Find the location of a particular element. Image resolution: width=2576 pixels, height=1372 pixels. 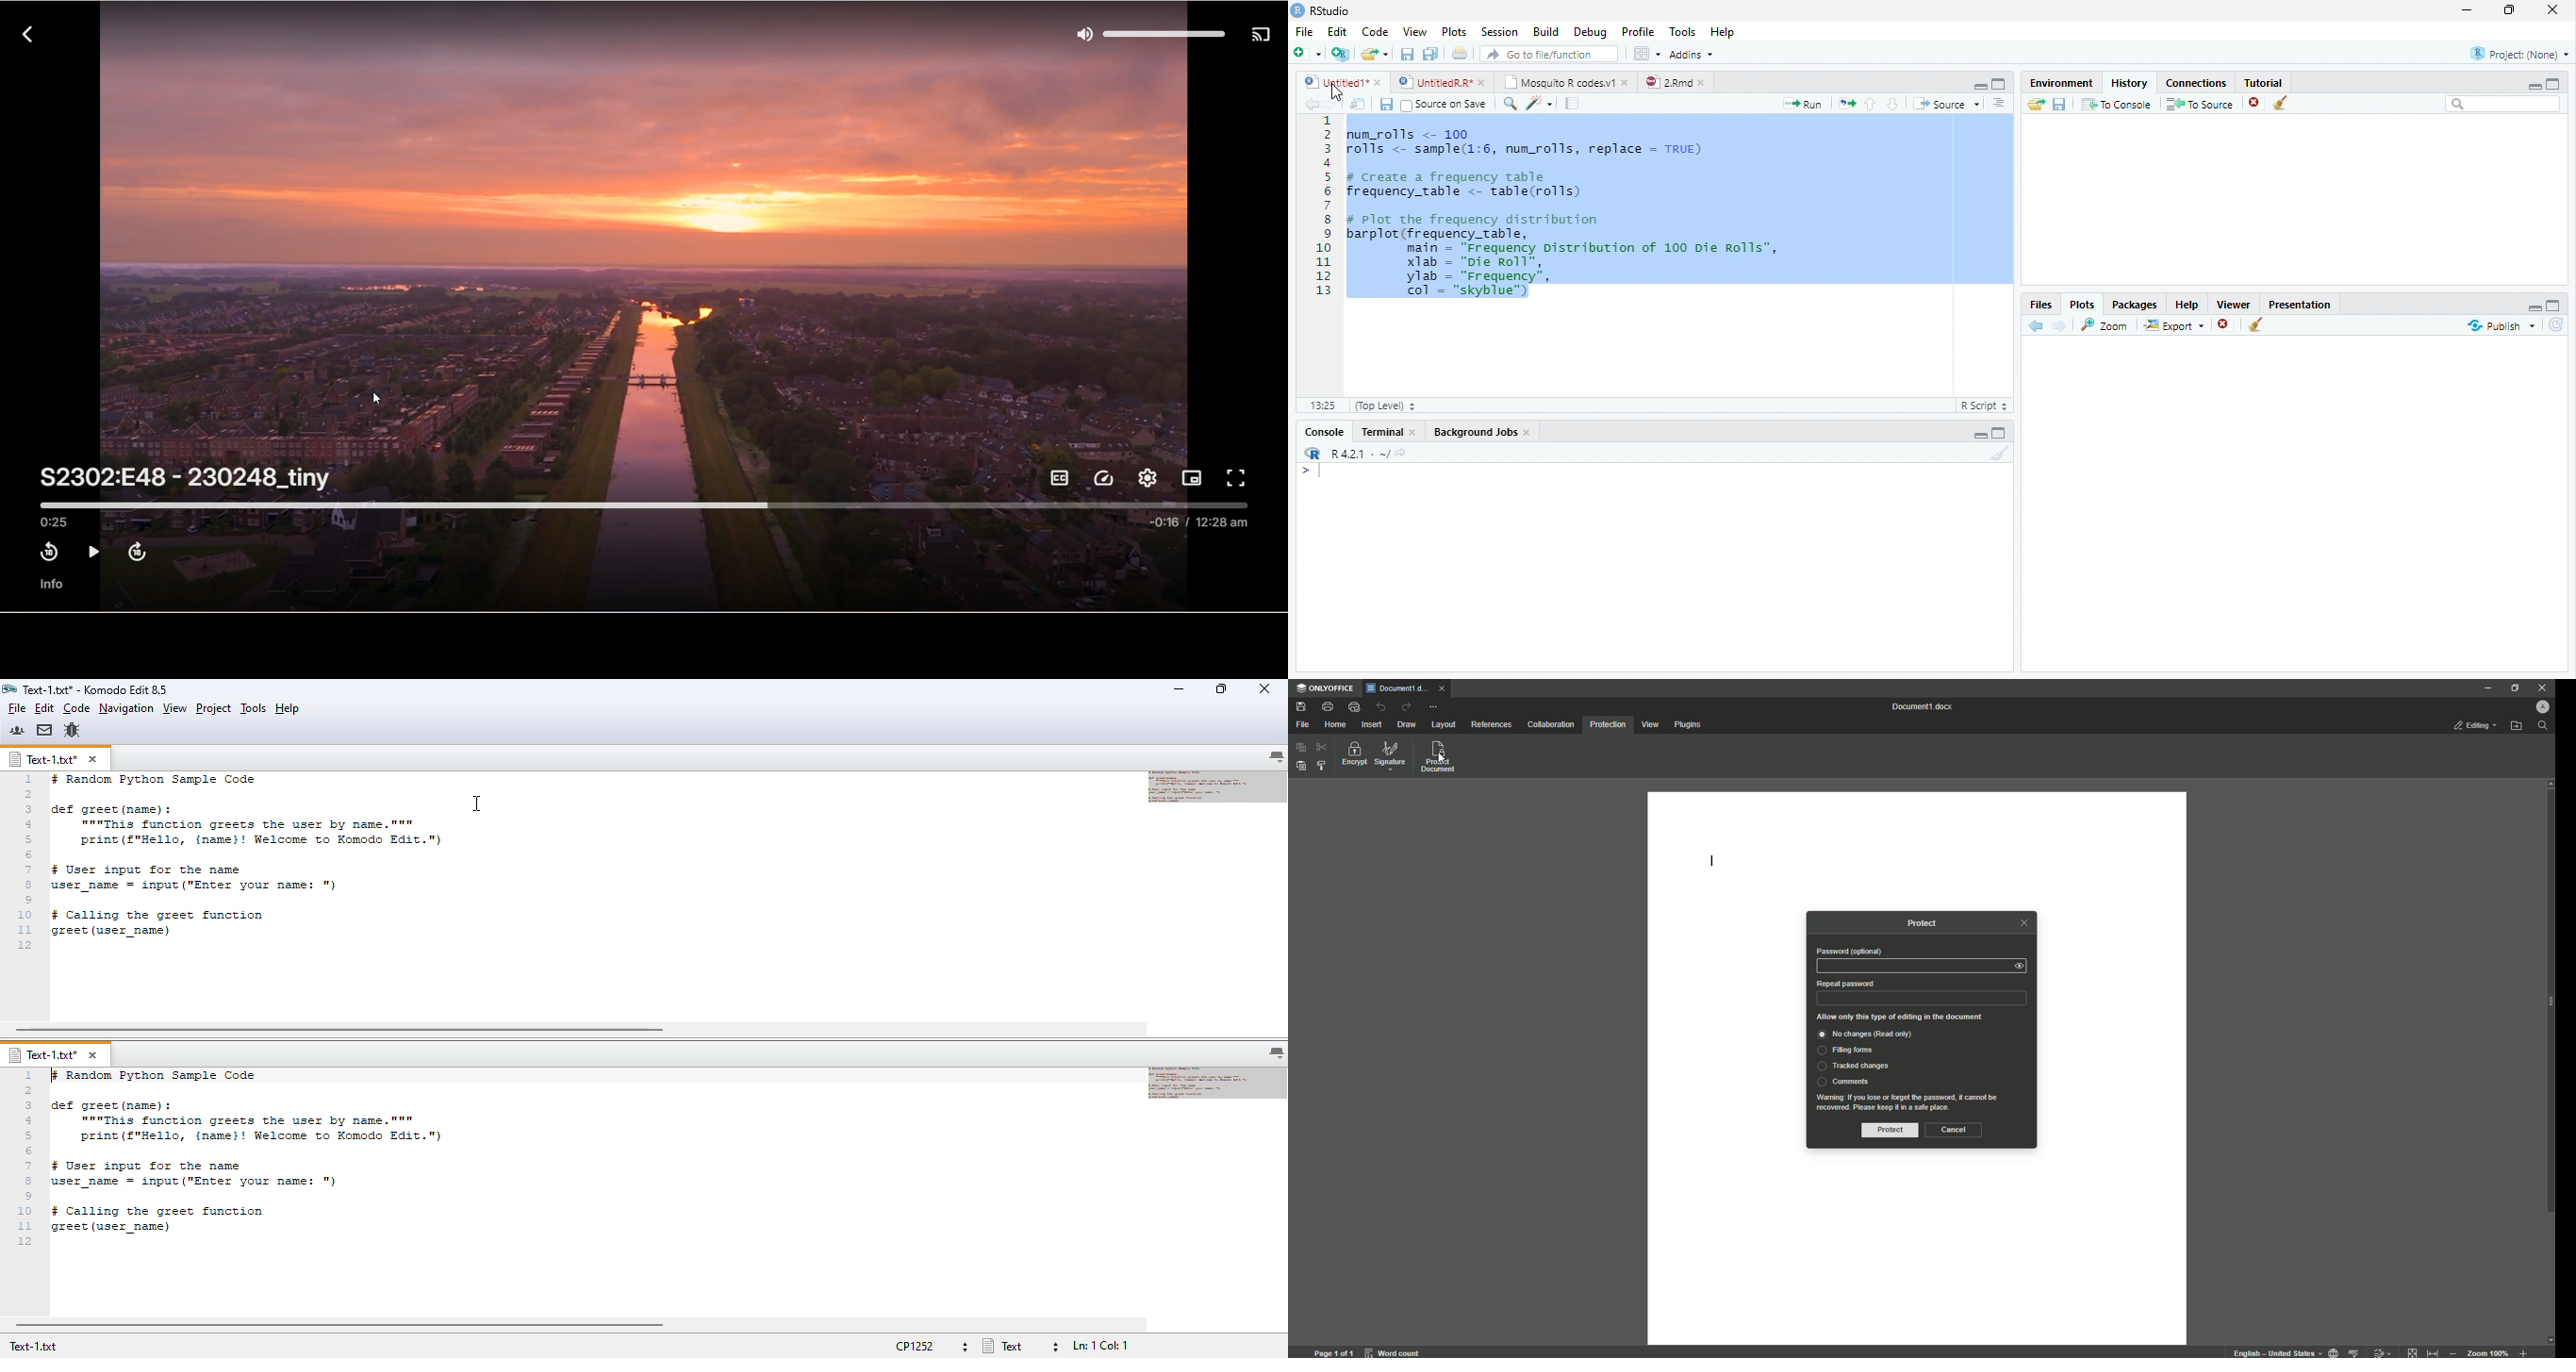

Remove selected history is located at coordinates (2254, 103).